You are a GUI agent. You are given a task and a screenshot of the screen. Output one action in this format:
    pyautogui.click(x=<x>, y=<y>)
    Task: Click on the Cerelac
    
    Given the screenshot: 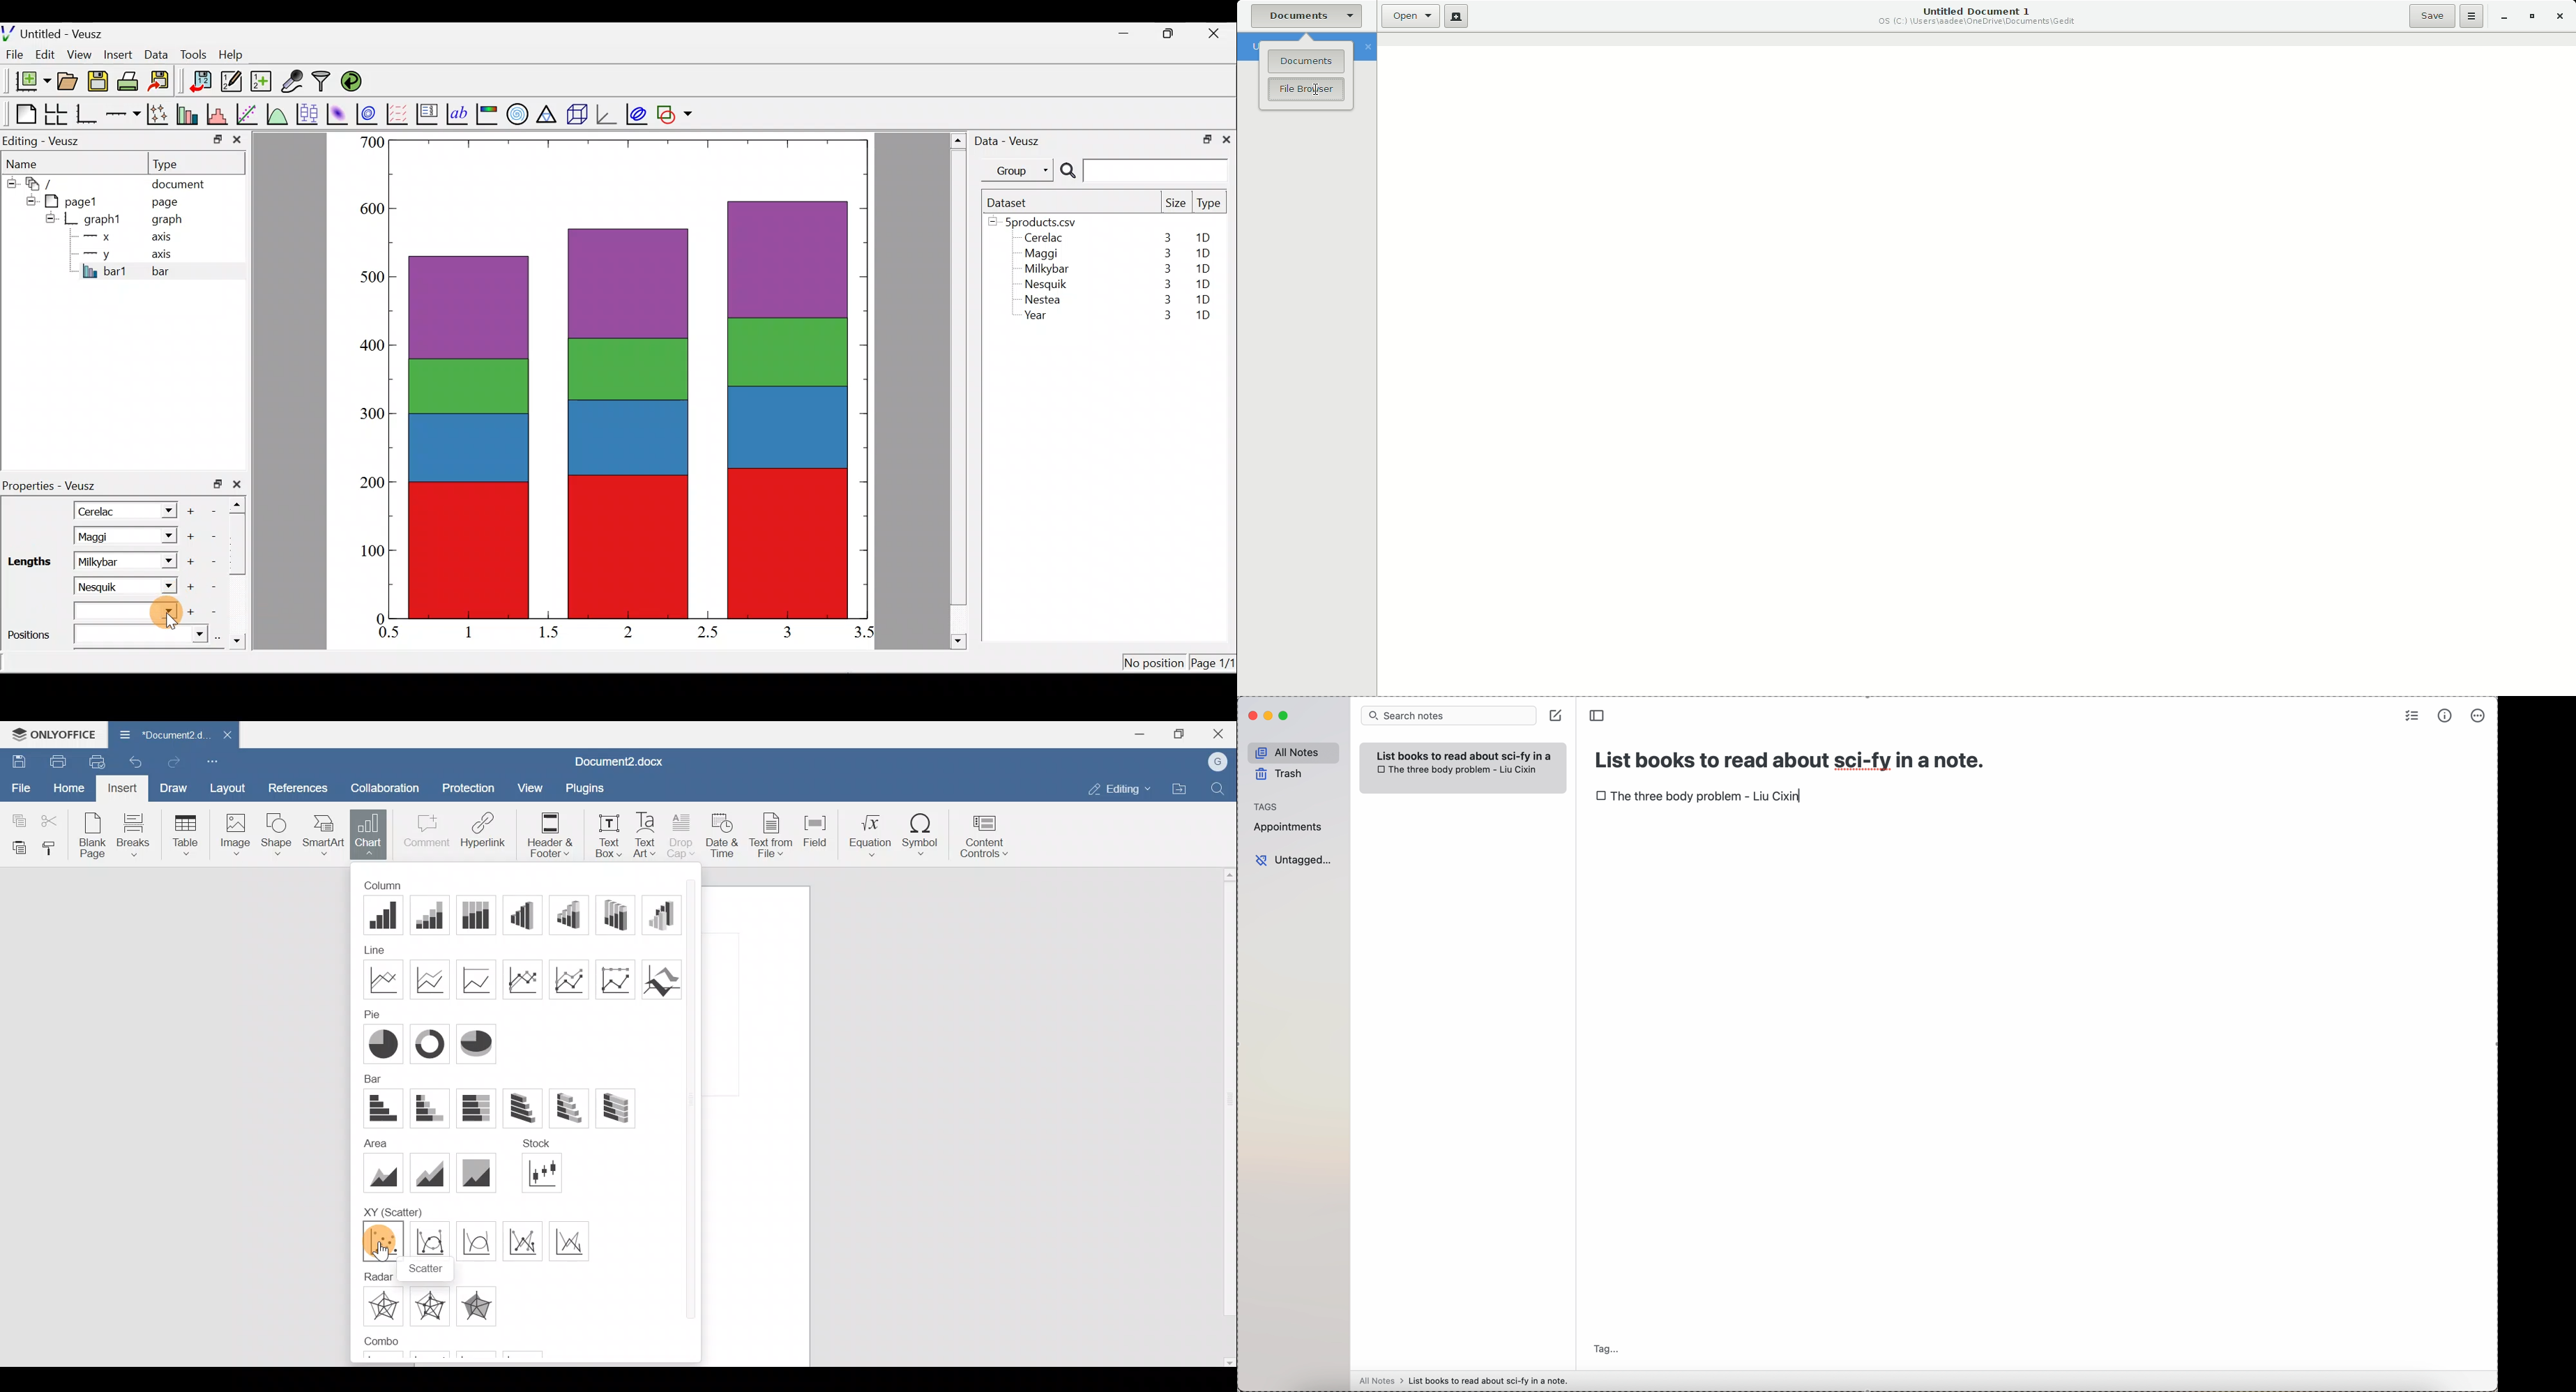 What is the action you would take?
    pyautogui.click(x=1041, y=238)
    